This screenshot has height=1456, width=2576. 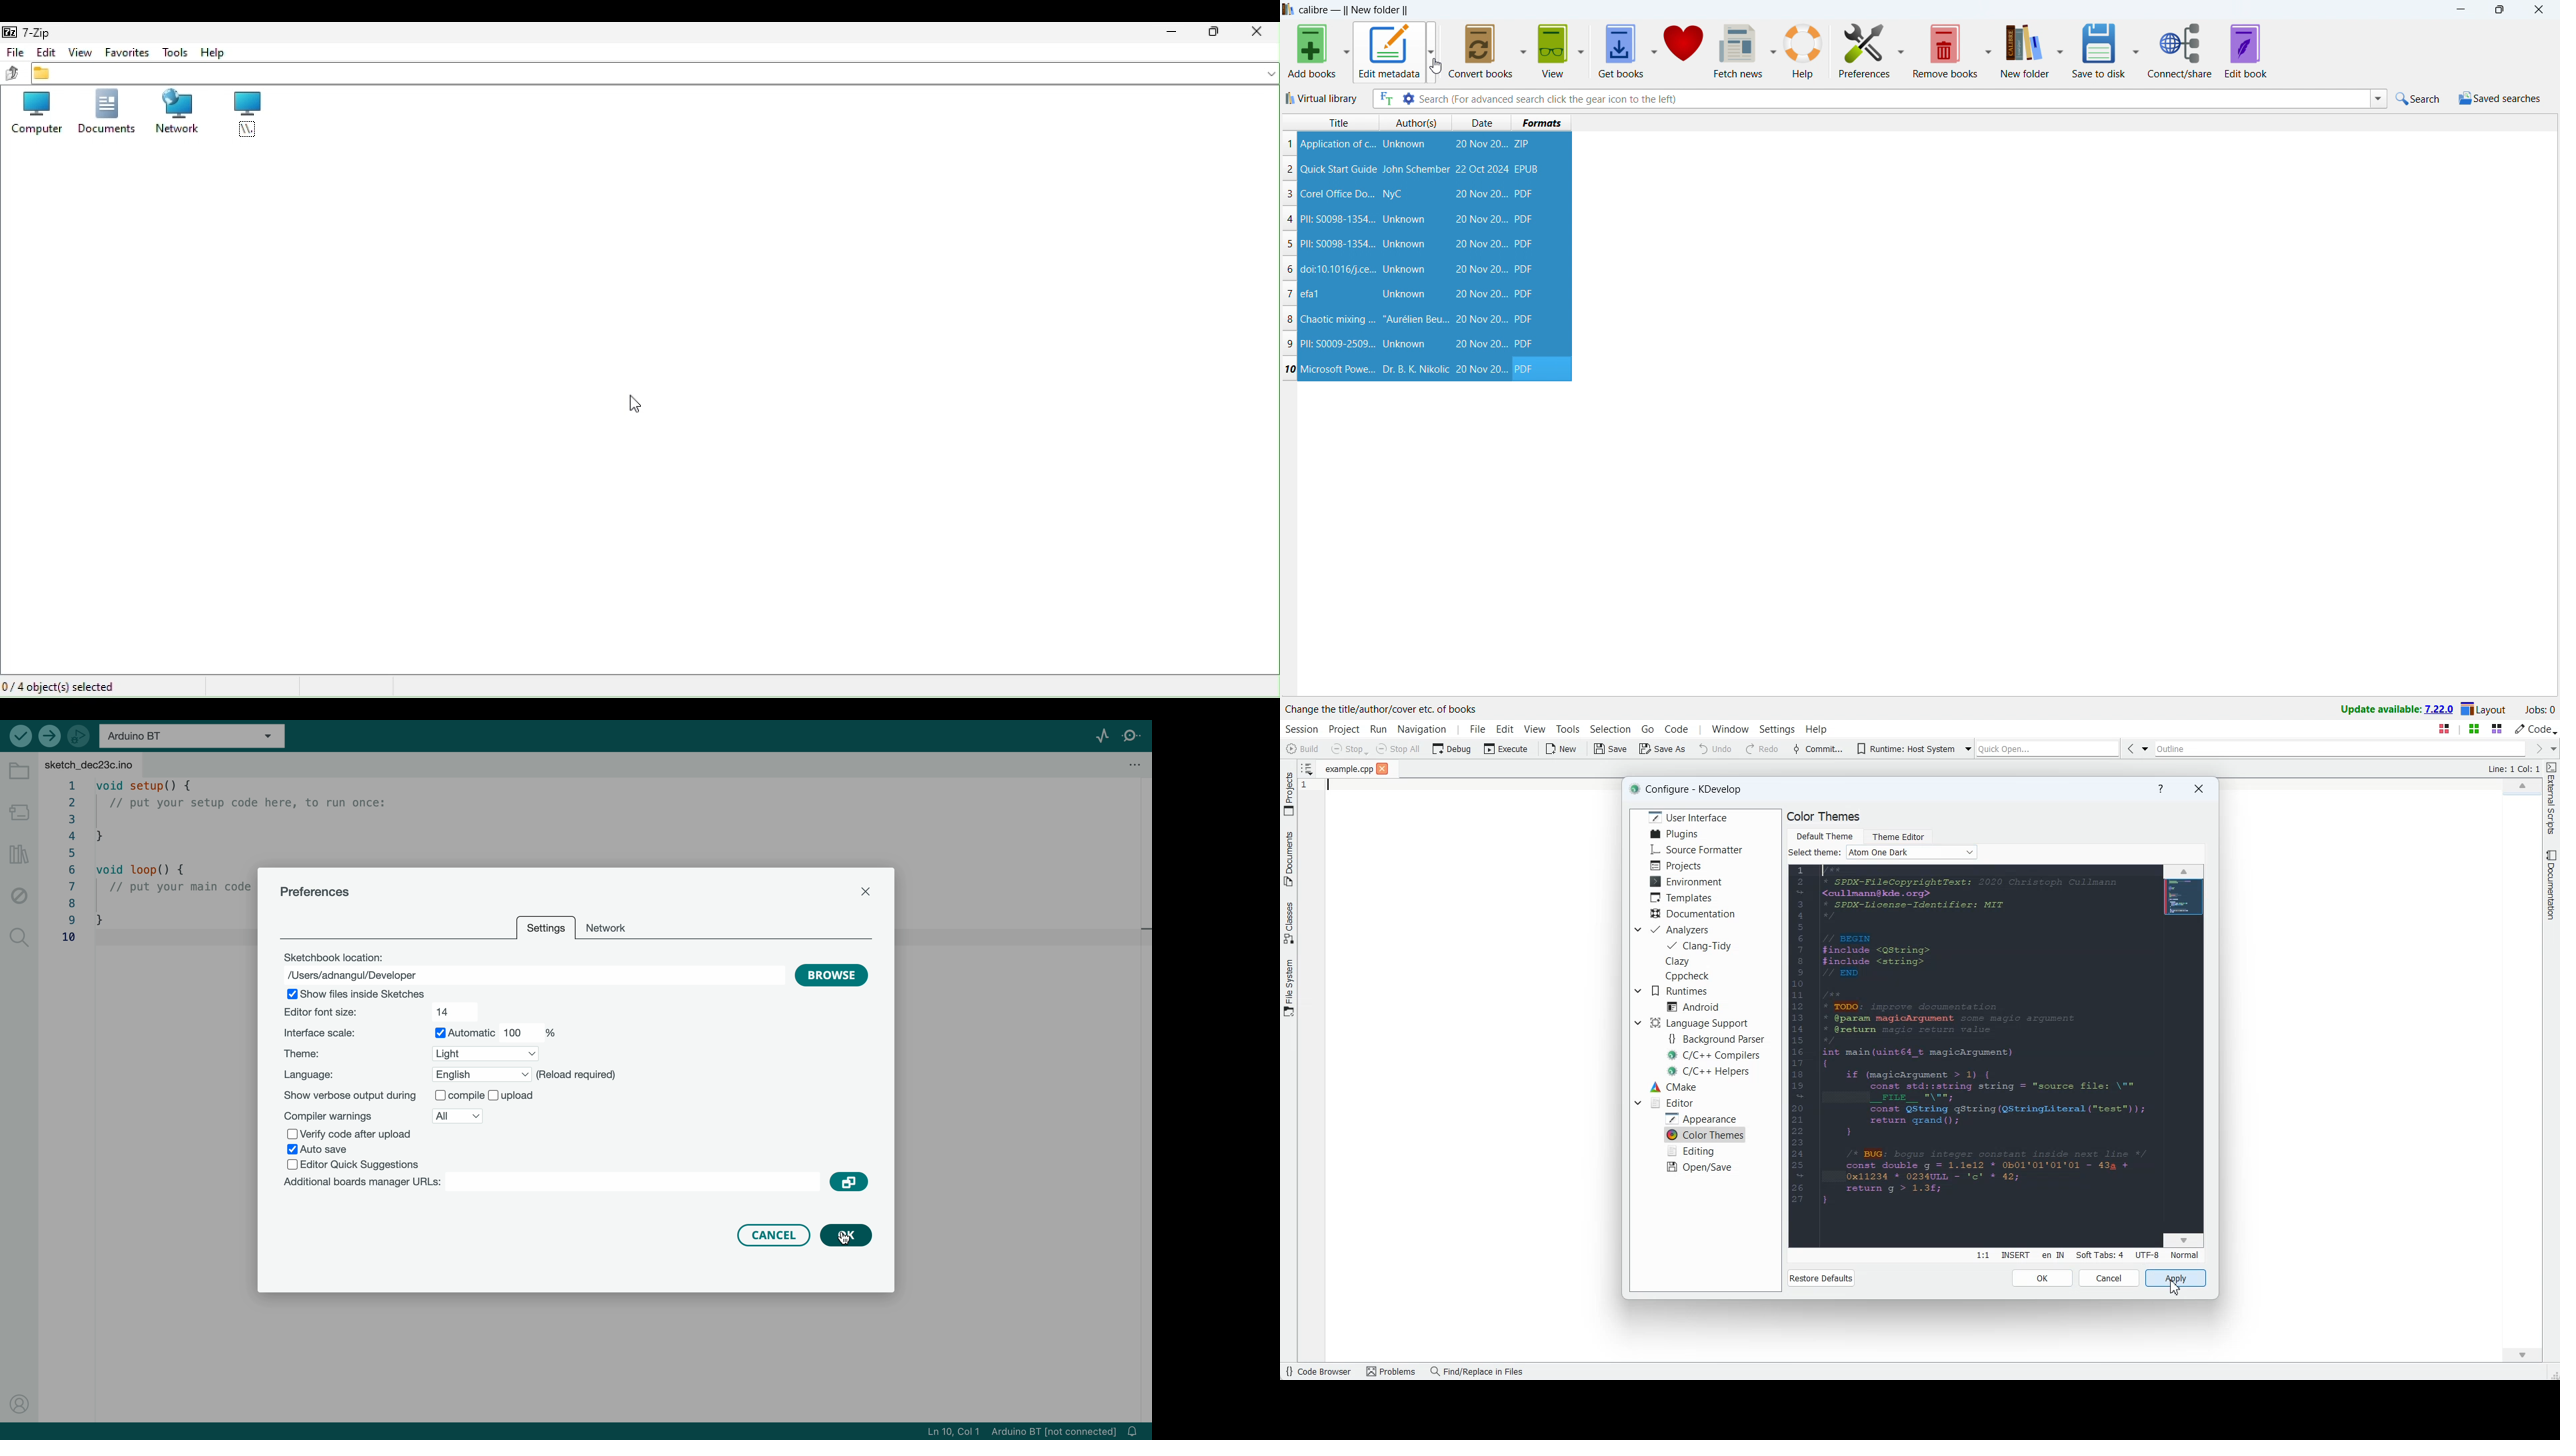 I want to click on PII: S0009-2509..., so click(x=1339, y=343).